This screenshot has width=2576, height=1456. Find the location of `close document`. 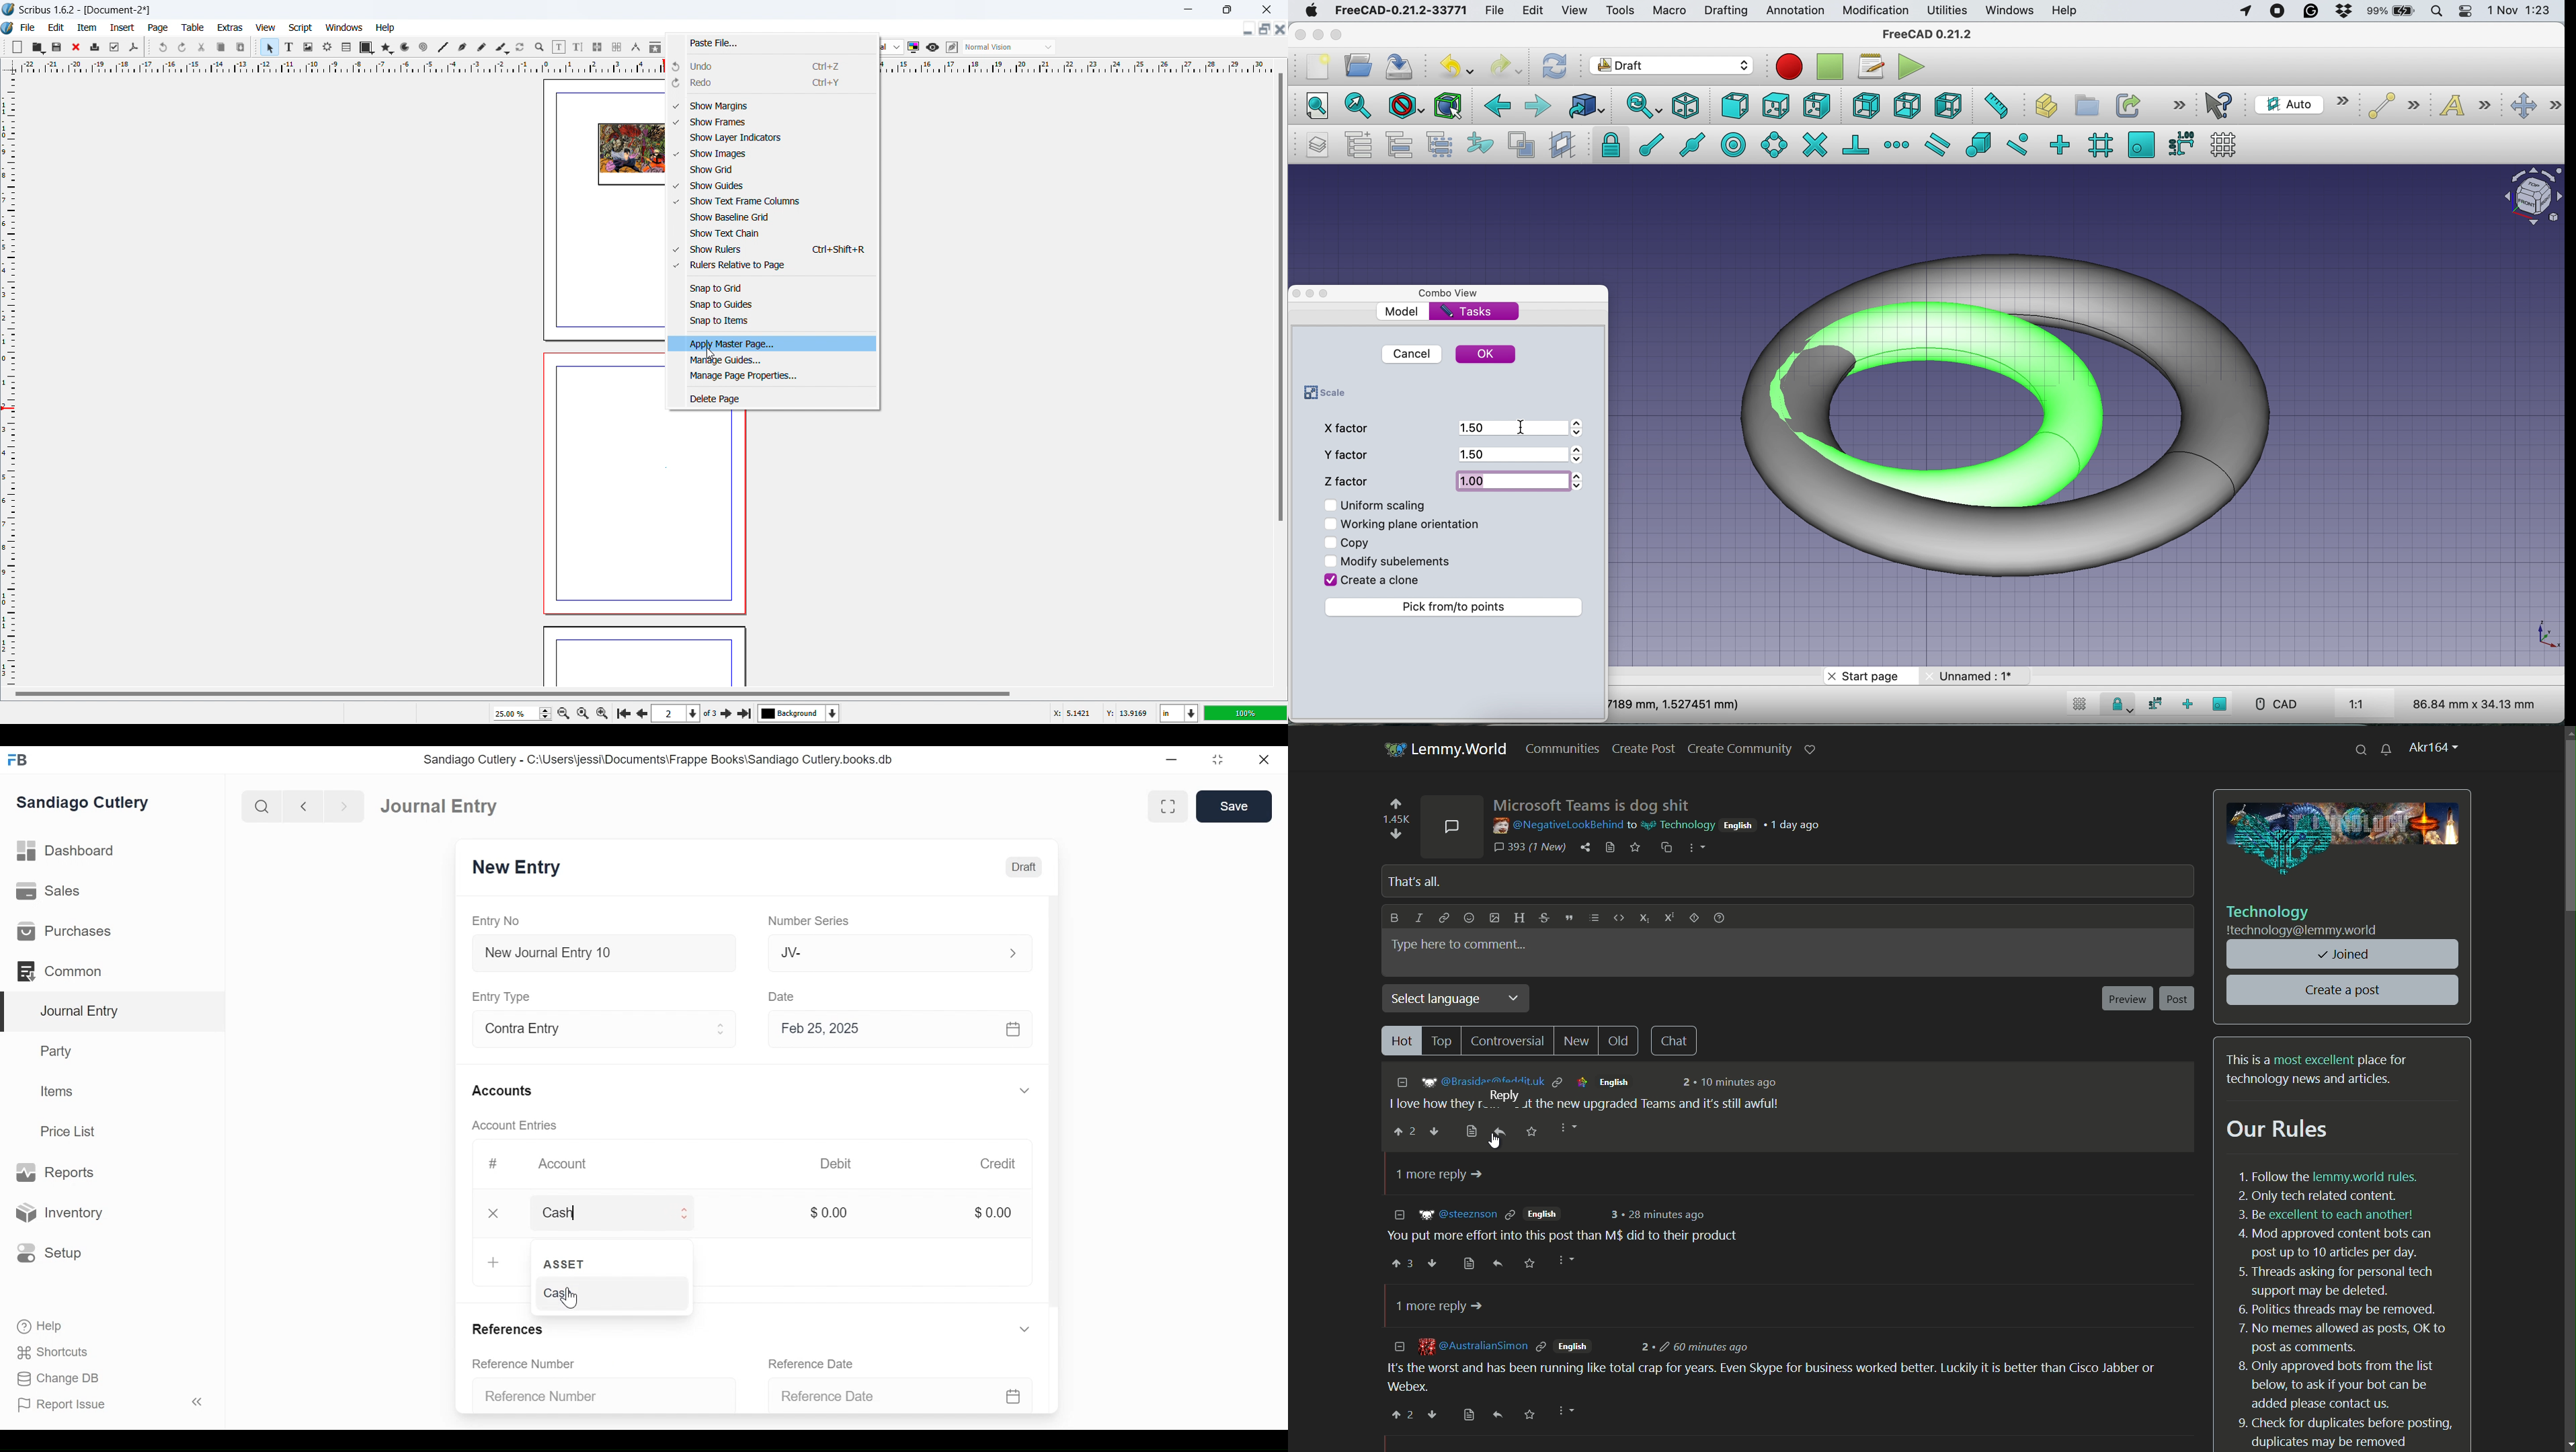

close document is located at coordinates (1280, 29).